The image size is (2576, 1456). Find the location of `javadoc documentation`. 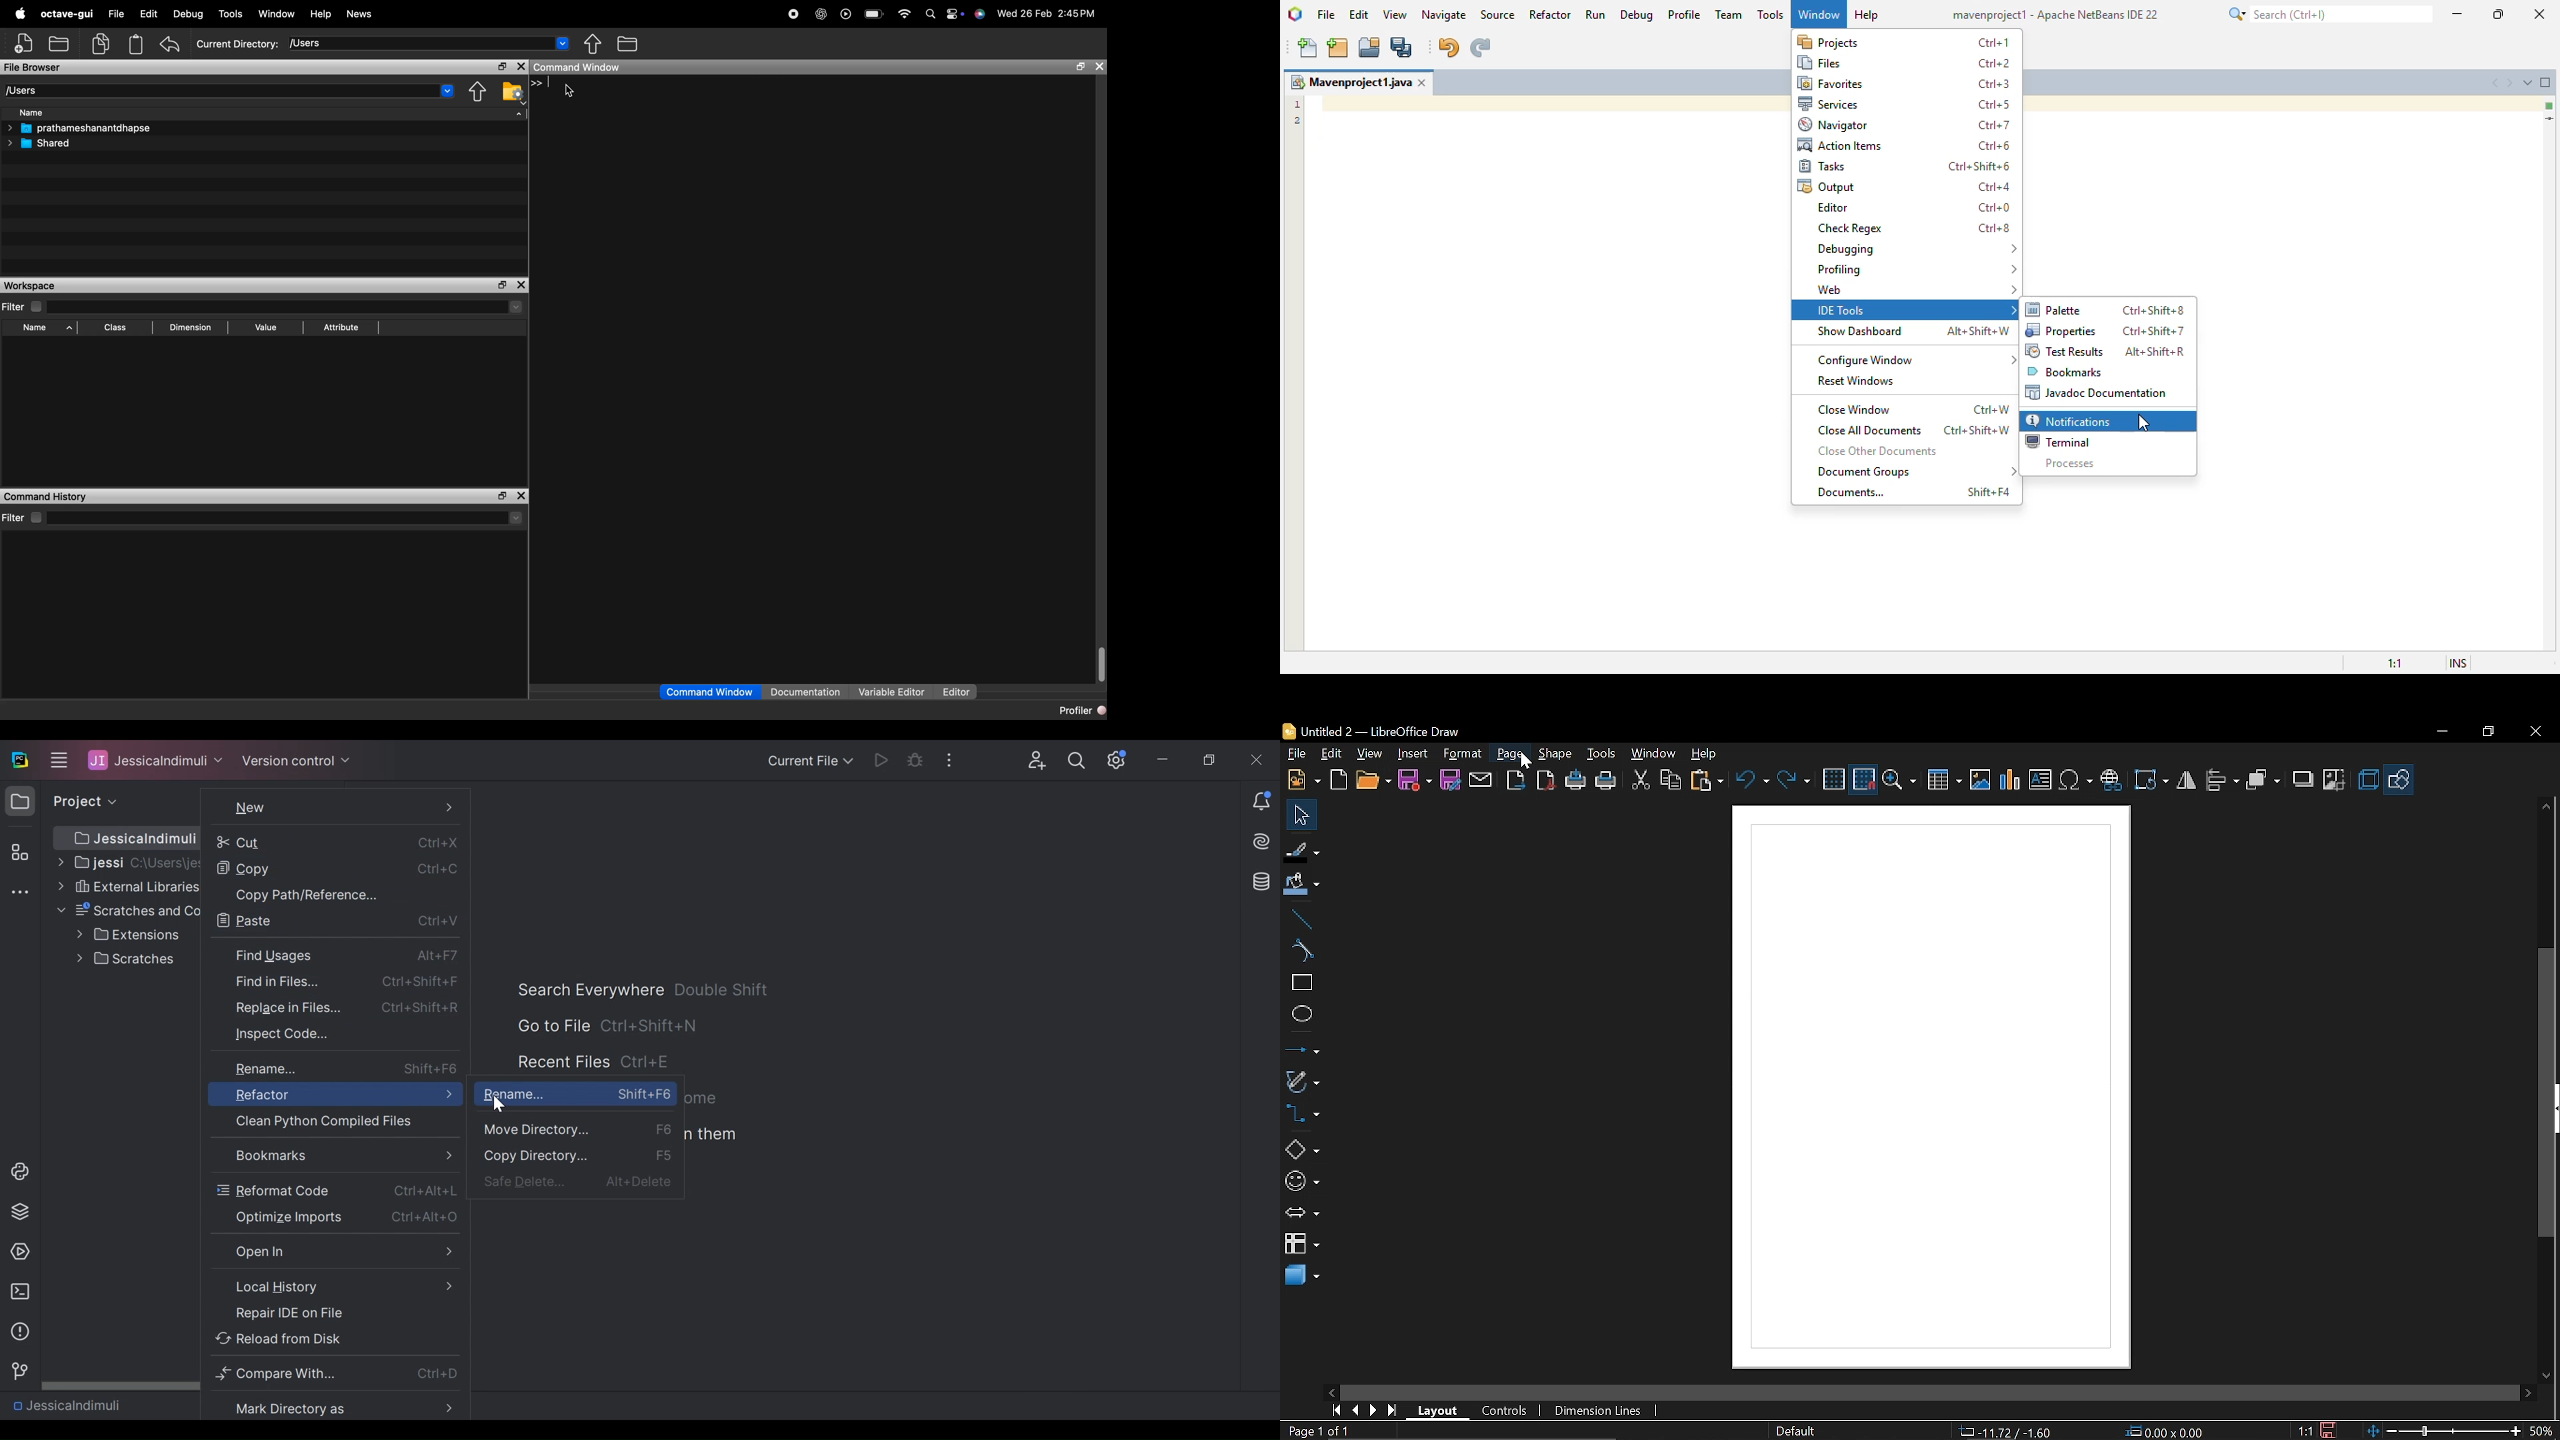

javadoc documentation is located at coordinates (2098, 393).